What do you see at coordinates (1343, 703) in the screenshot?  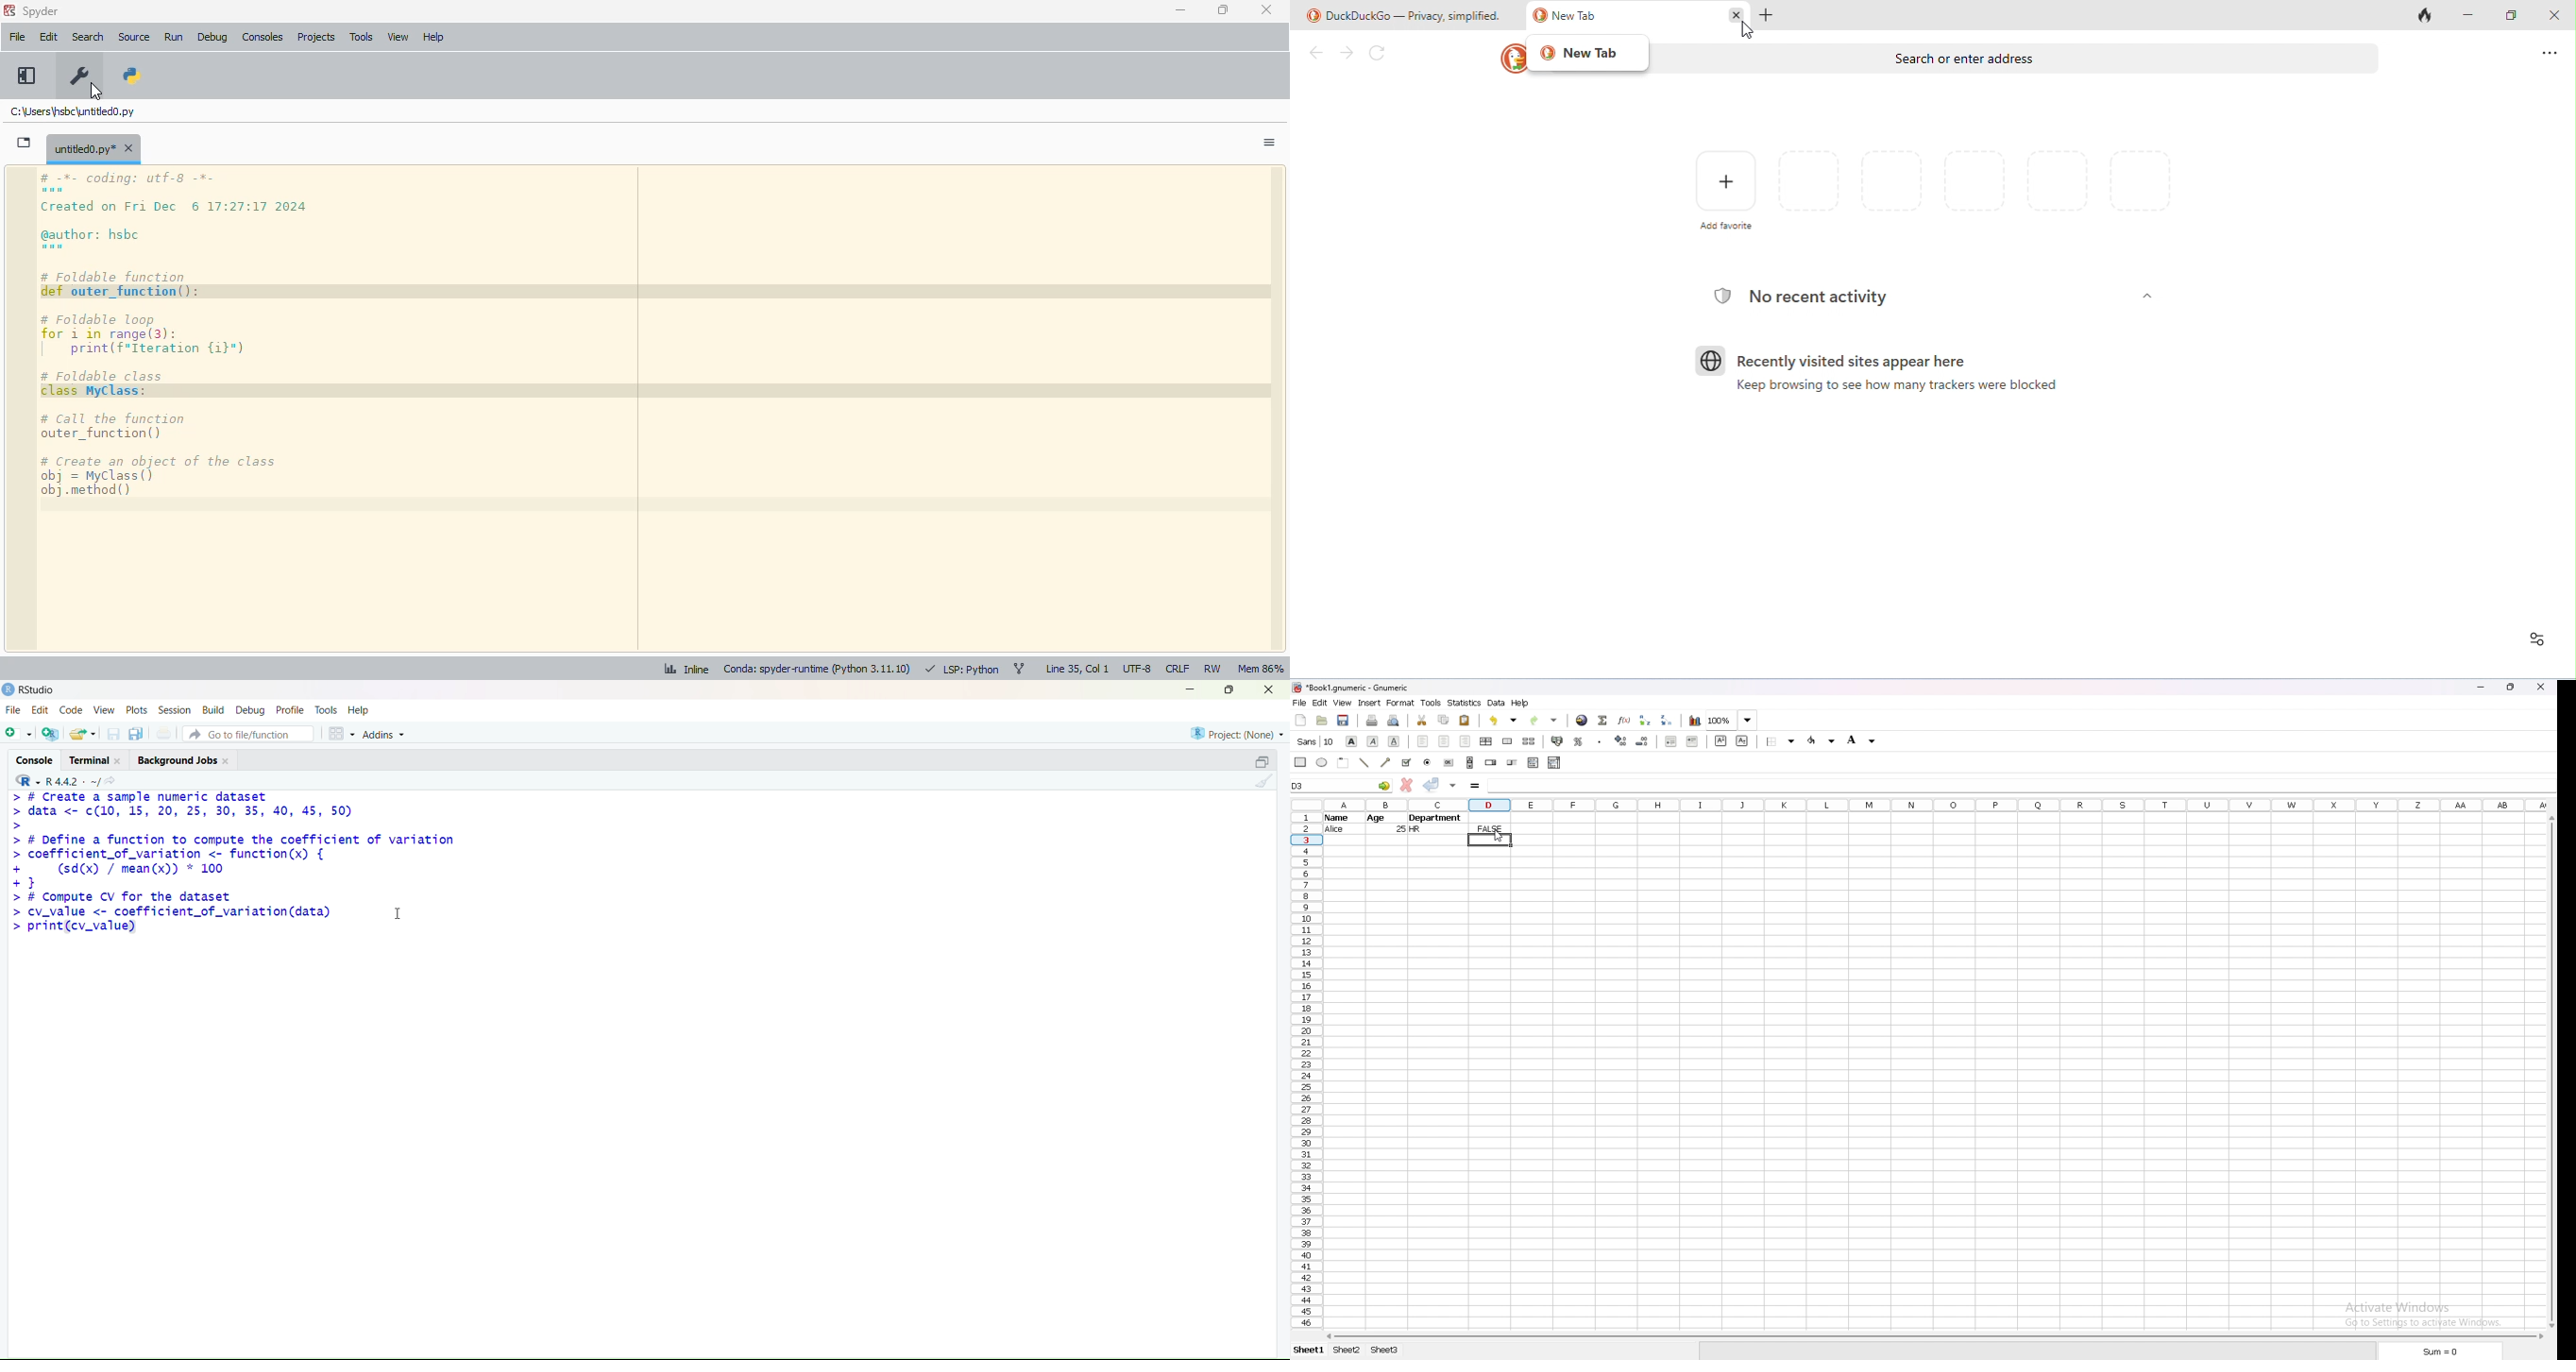 I see `view` at bounding box center [1343, 703].